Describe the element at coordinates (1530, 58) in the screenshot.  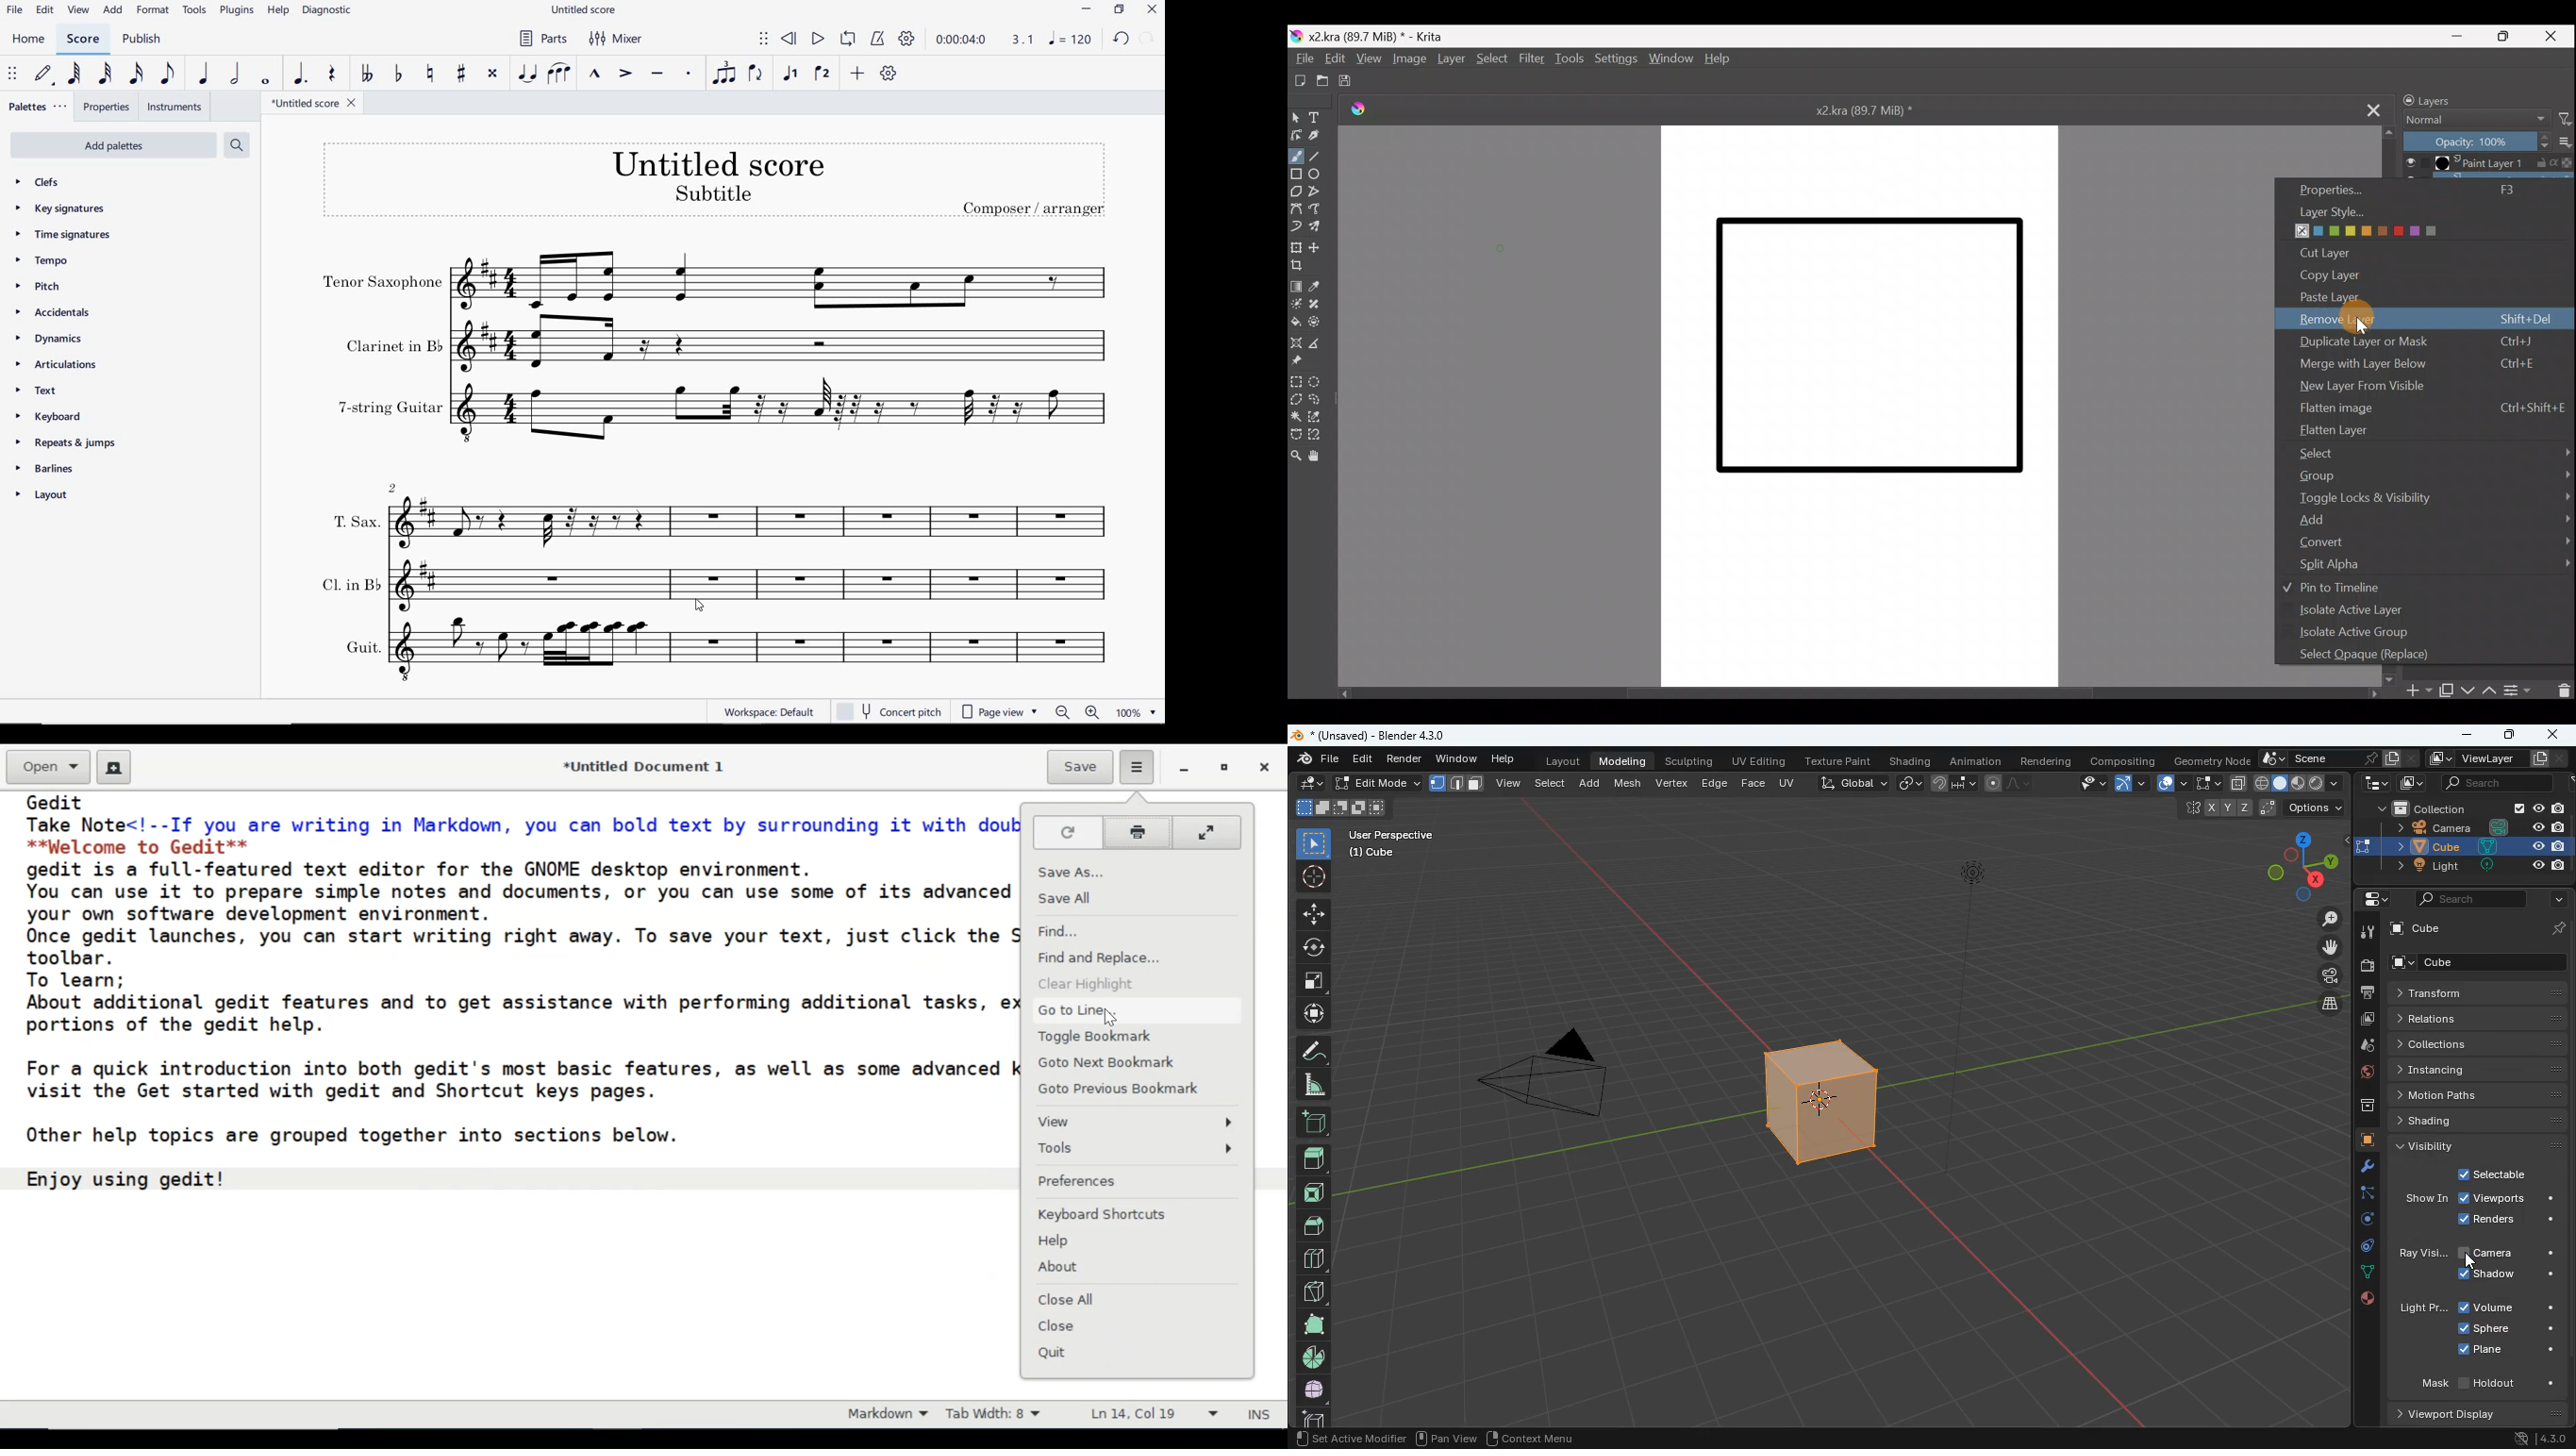
I see `Filter` at that location.